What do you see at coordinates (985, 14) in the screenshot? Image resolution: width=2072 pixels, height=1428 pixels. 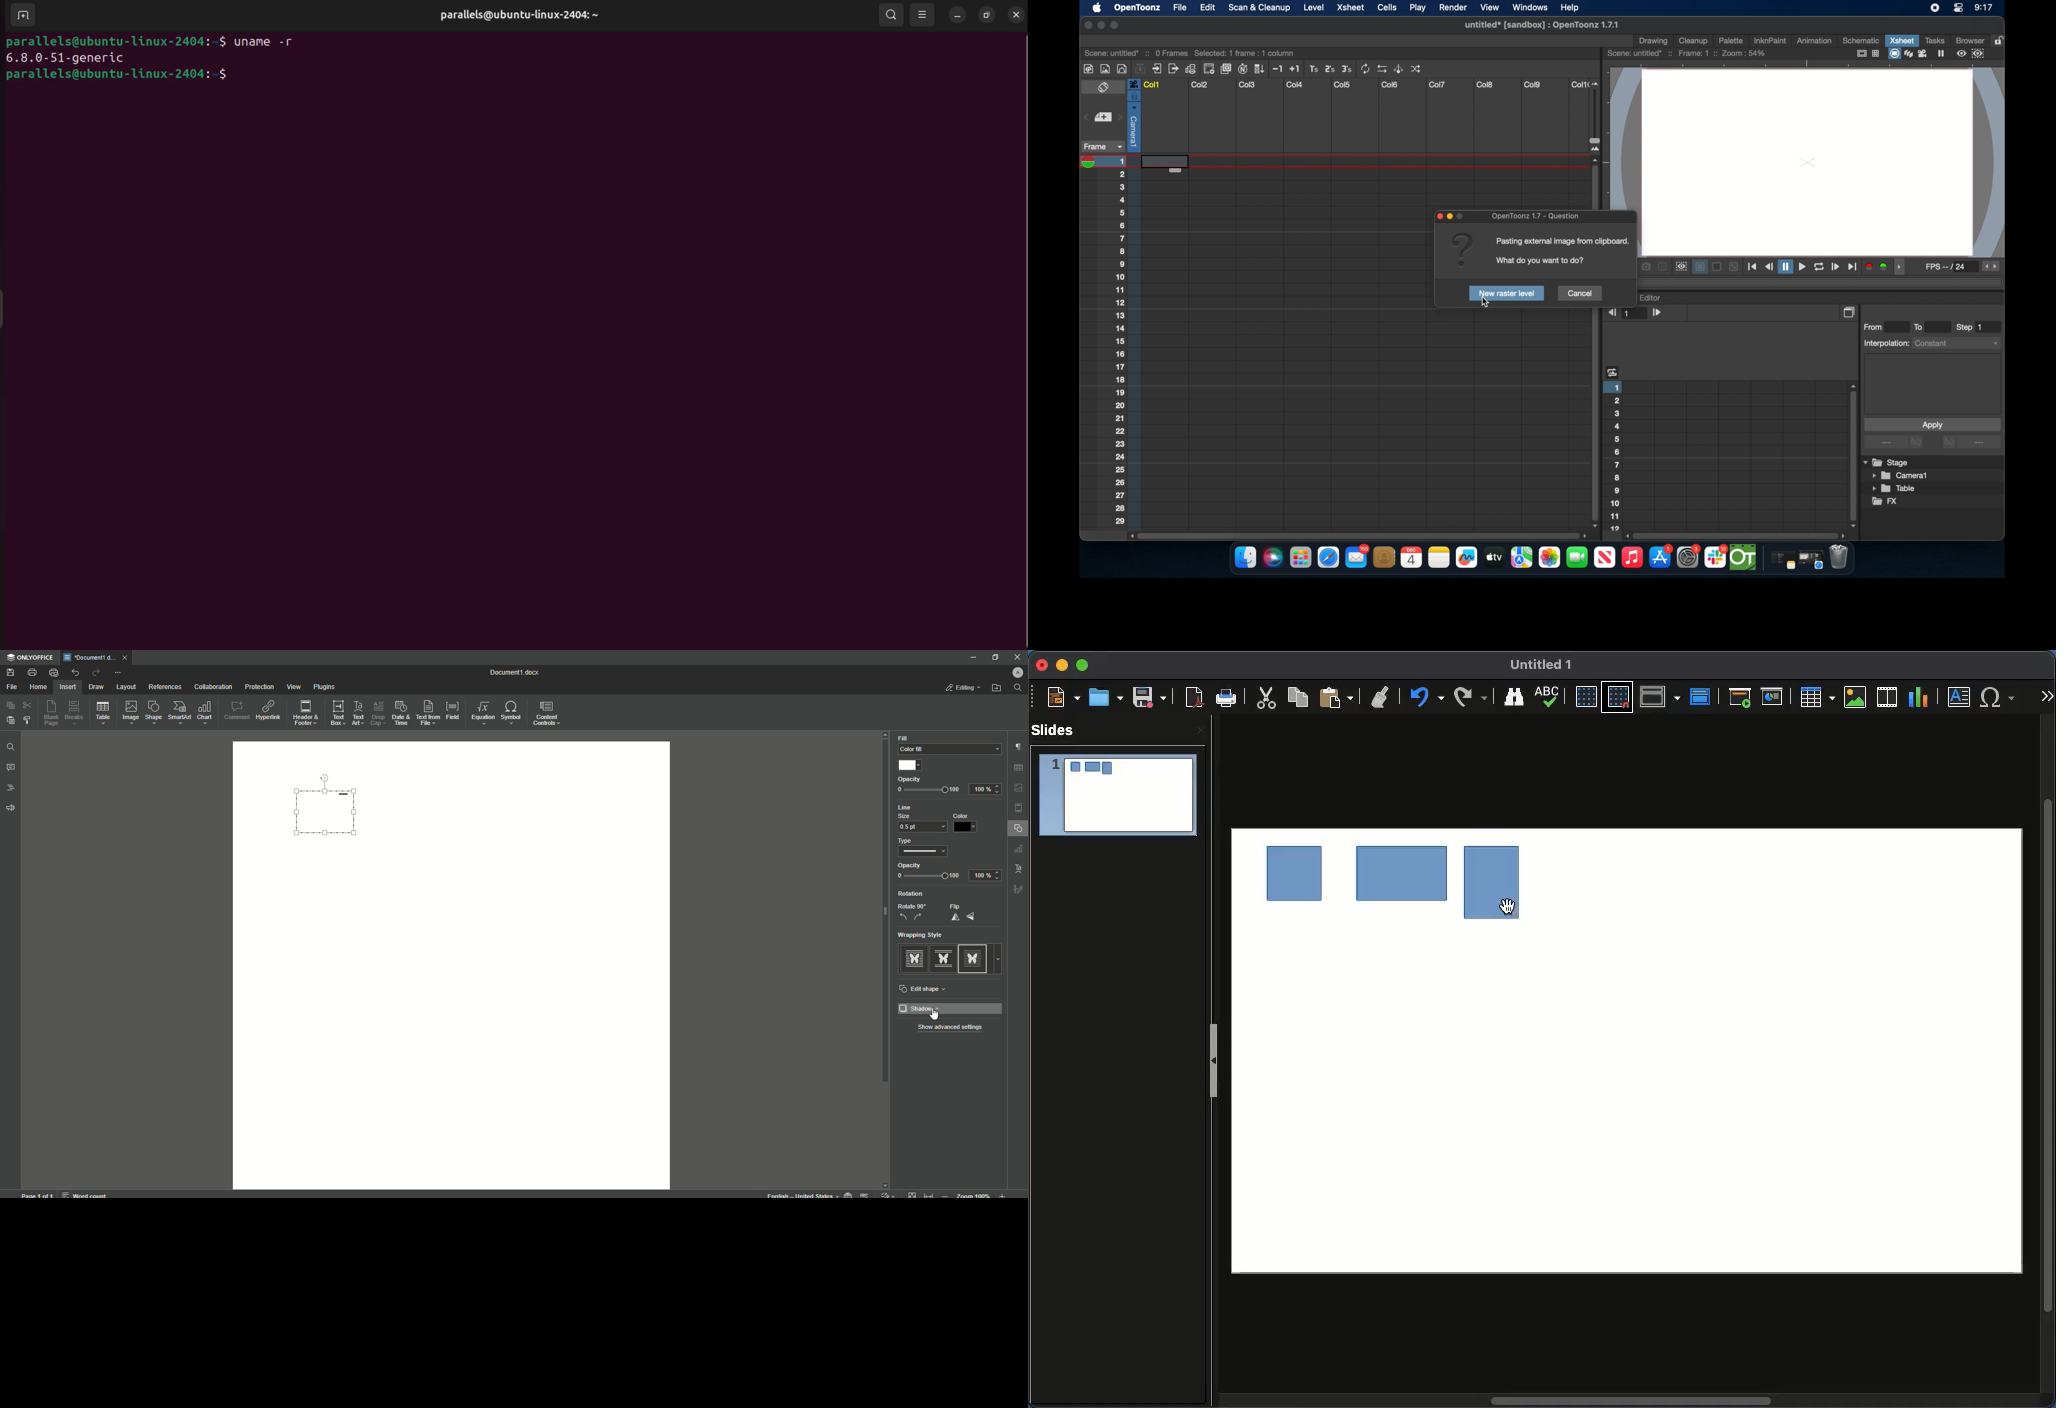 I see `resize` at bounding box center [985, 14].